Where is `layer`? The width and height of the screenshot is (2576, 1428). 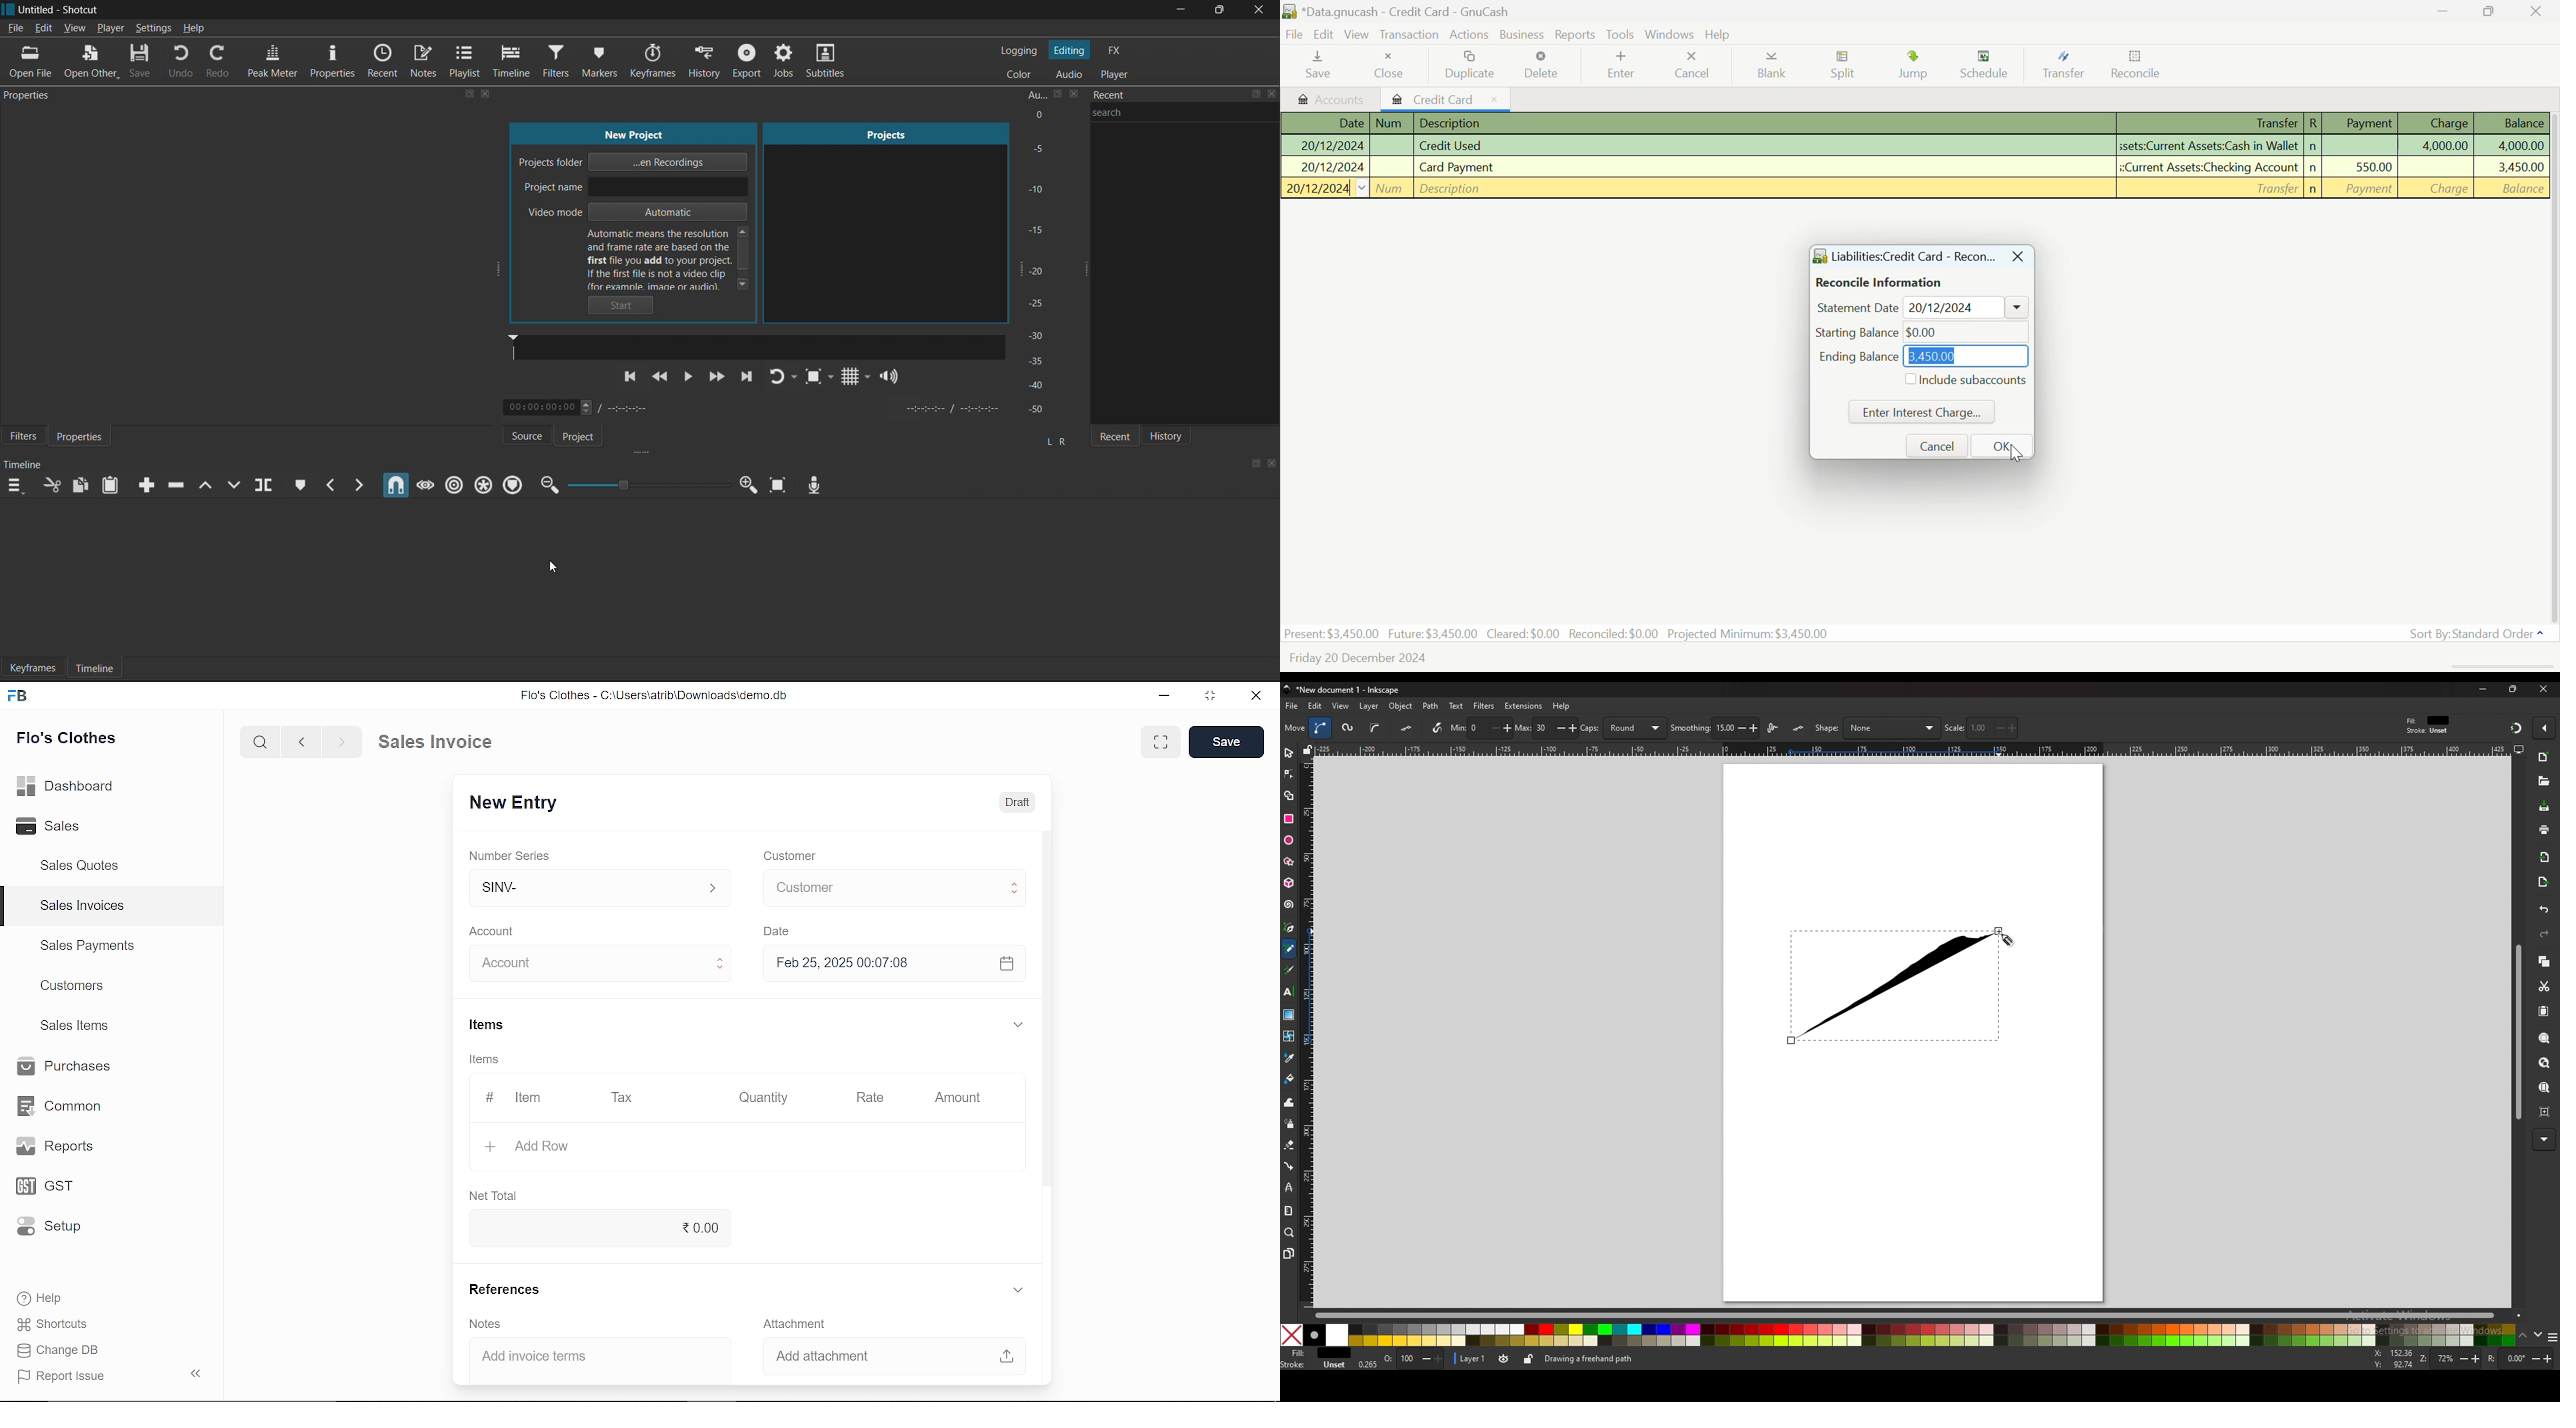 layer is located at coordinates (1471, 1358).